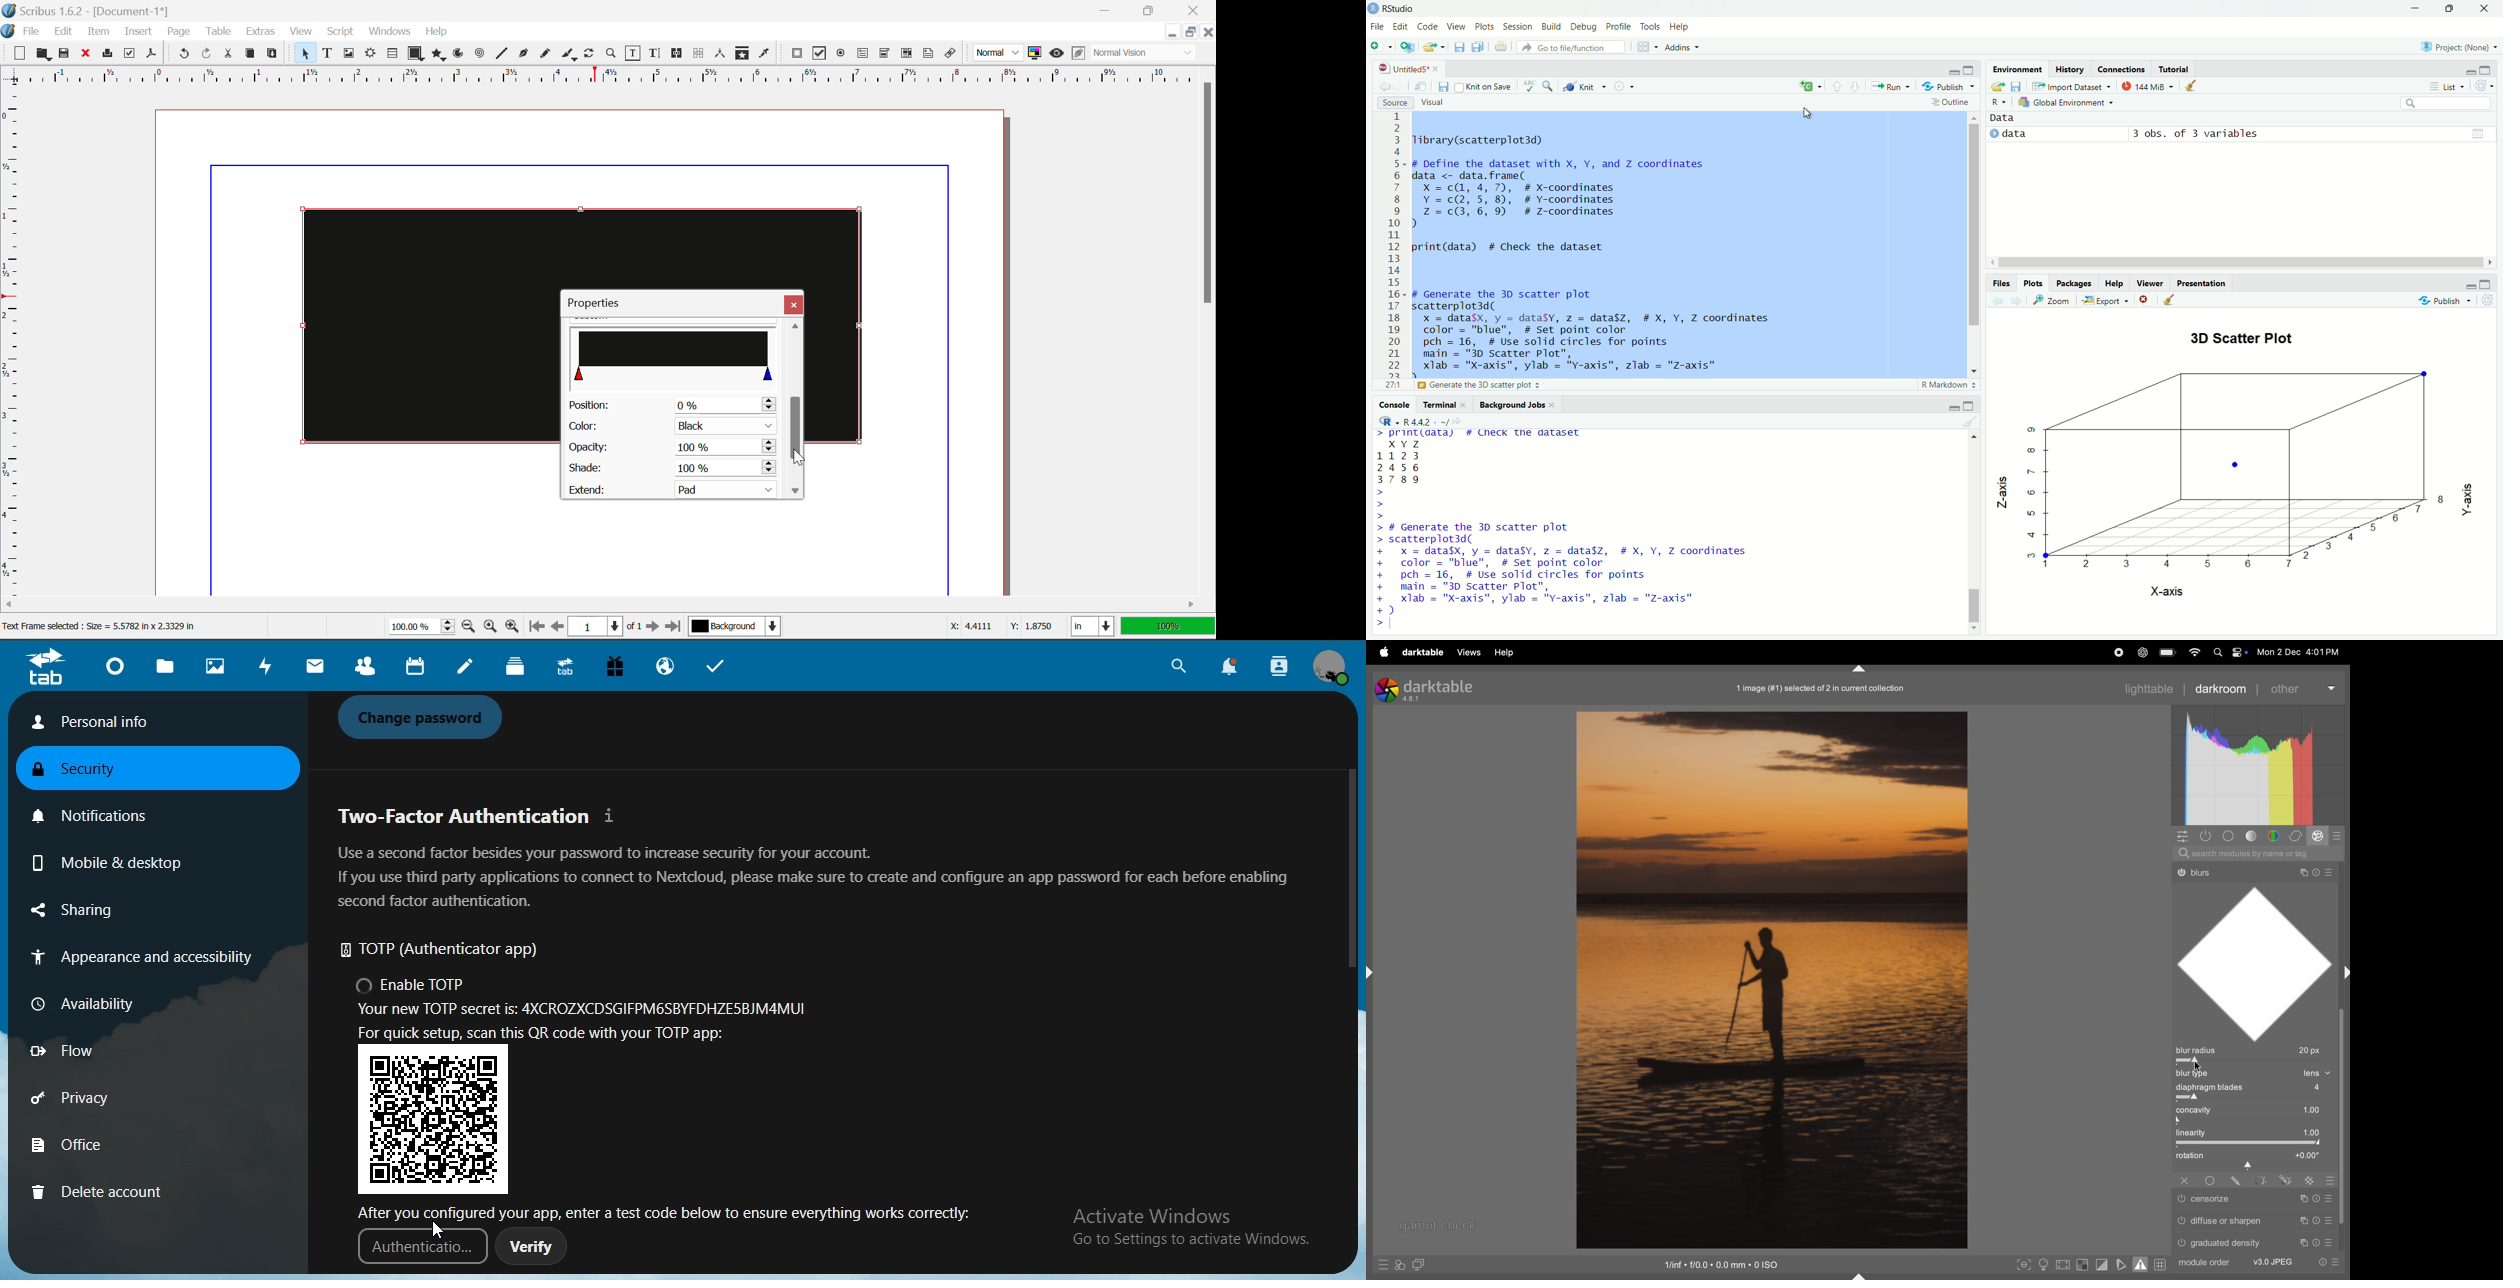  Describe the element at coordinates (392, 54) in the screenshot. I see `Tables` at that location.